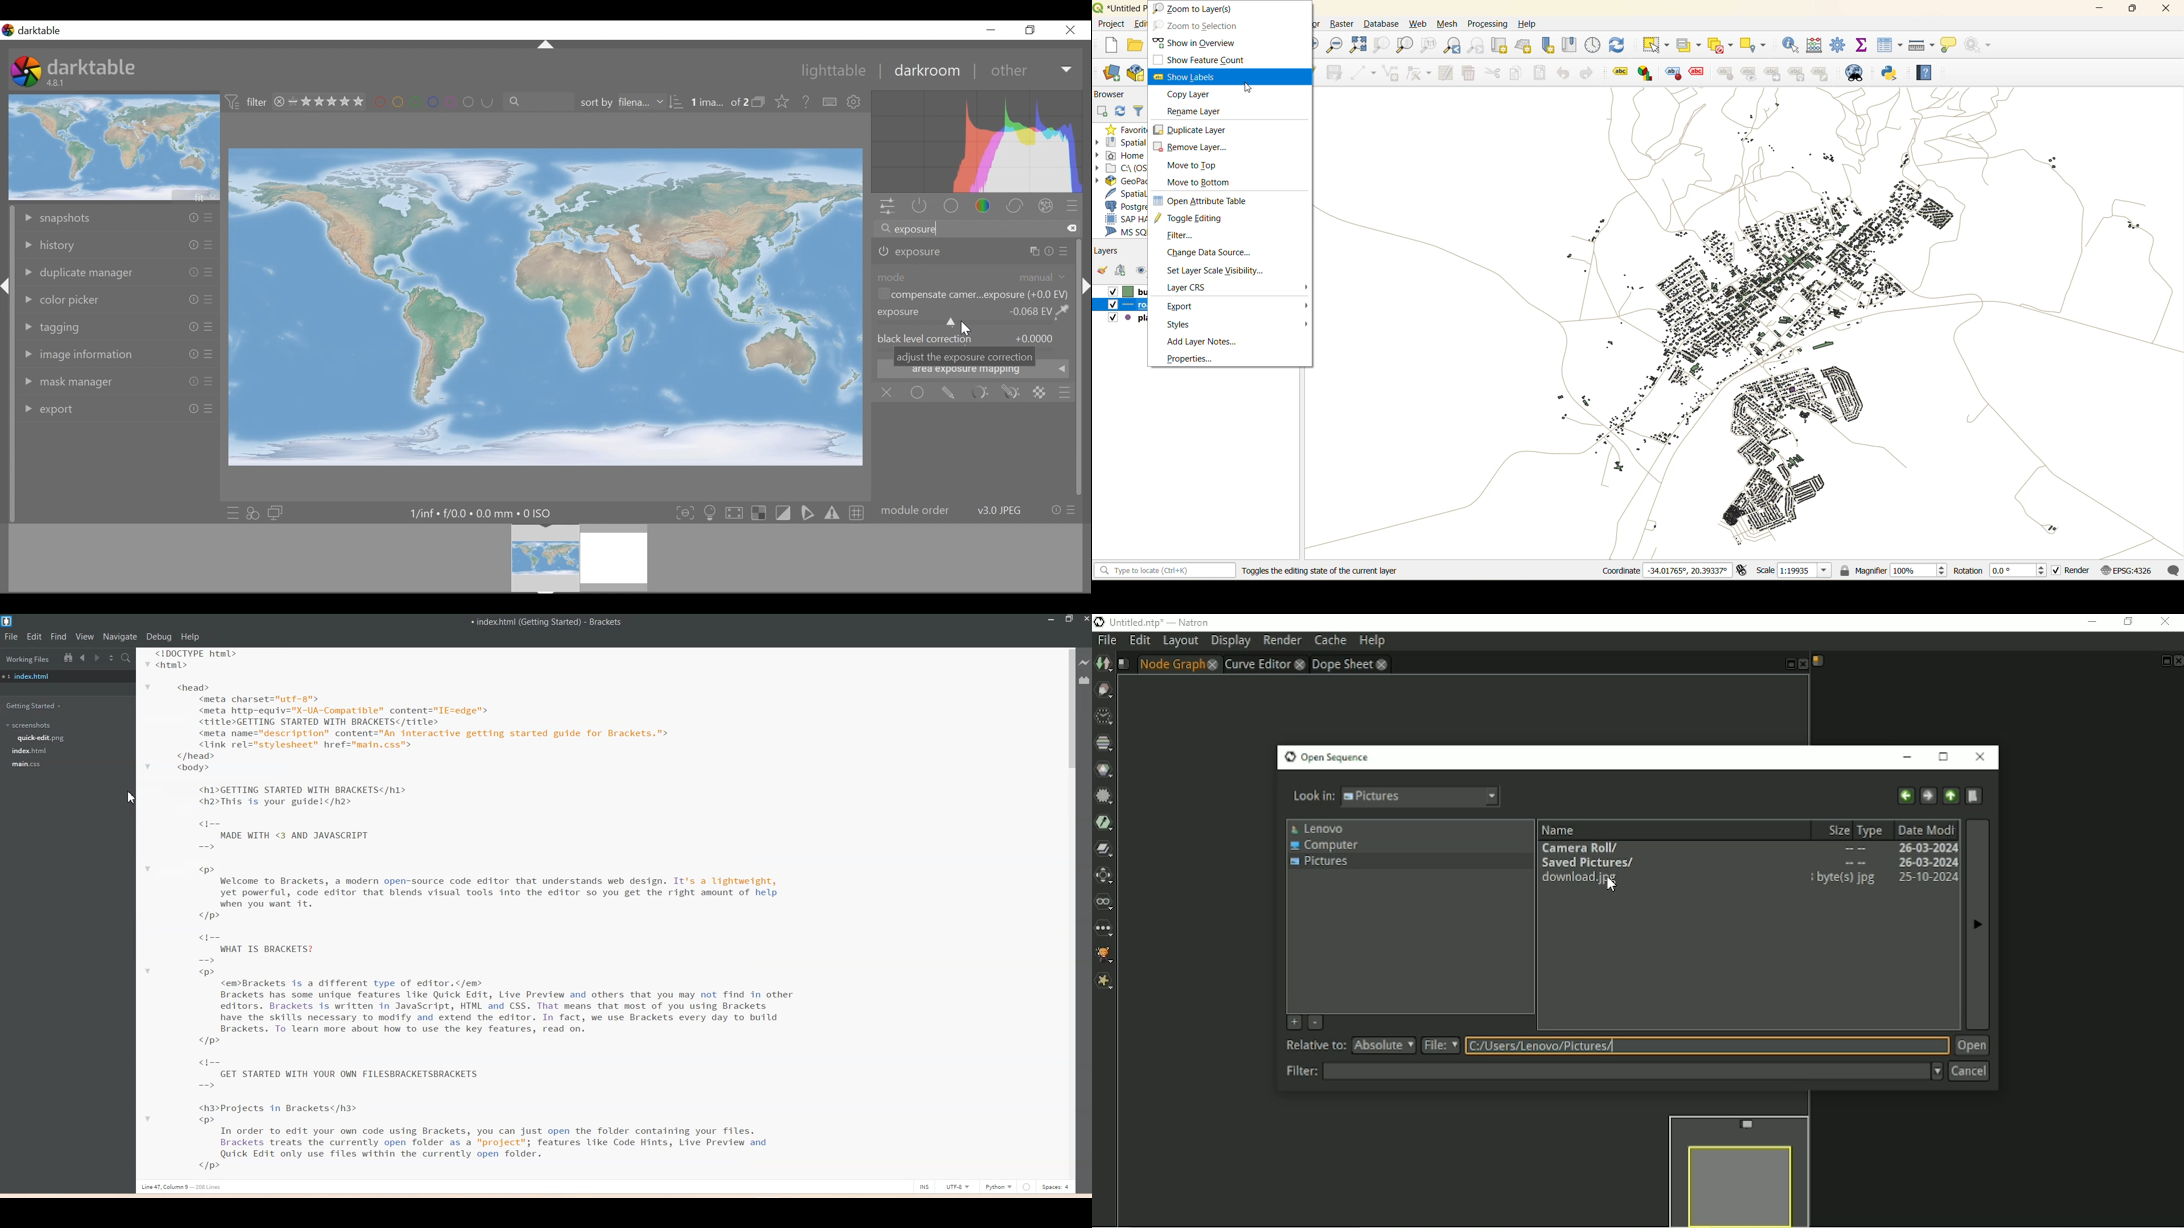 This screenshot has height=1232, width=2184. I want to click on click to change the type of overlays, so click(784, 101).